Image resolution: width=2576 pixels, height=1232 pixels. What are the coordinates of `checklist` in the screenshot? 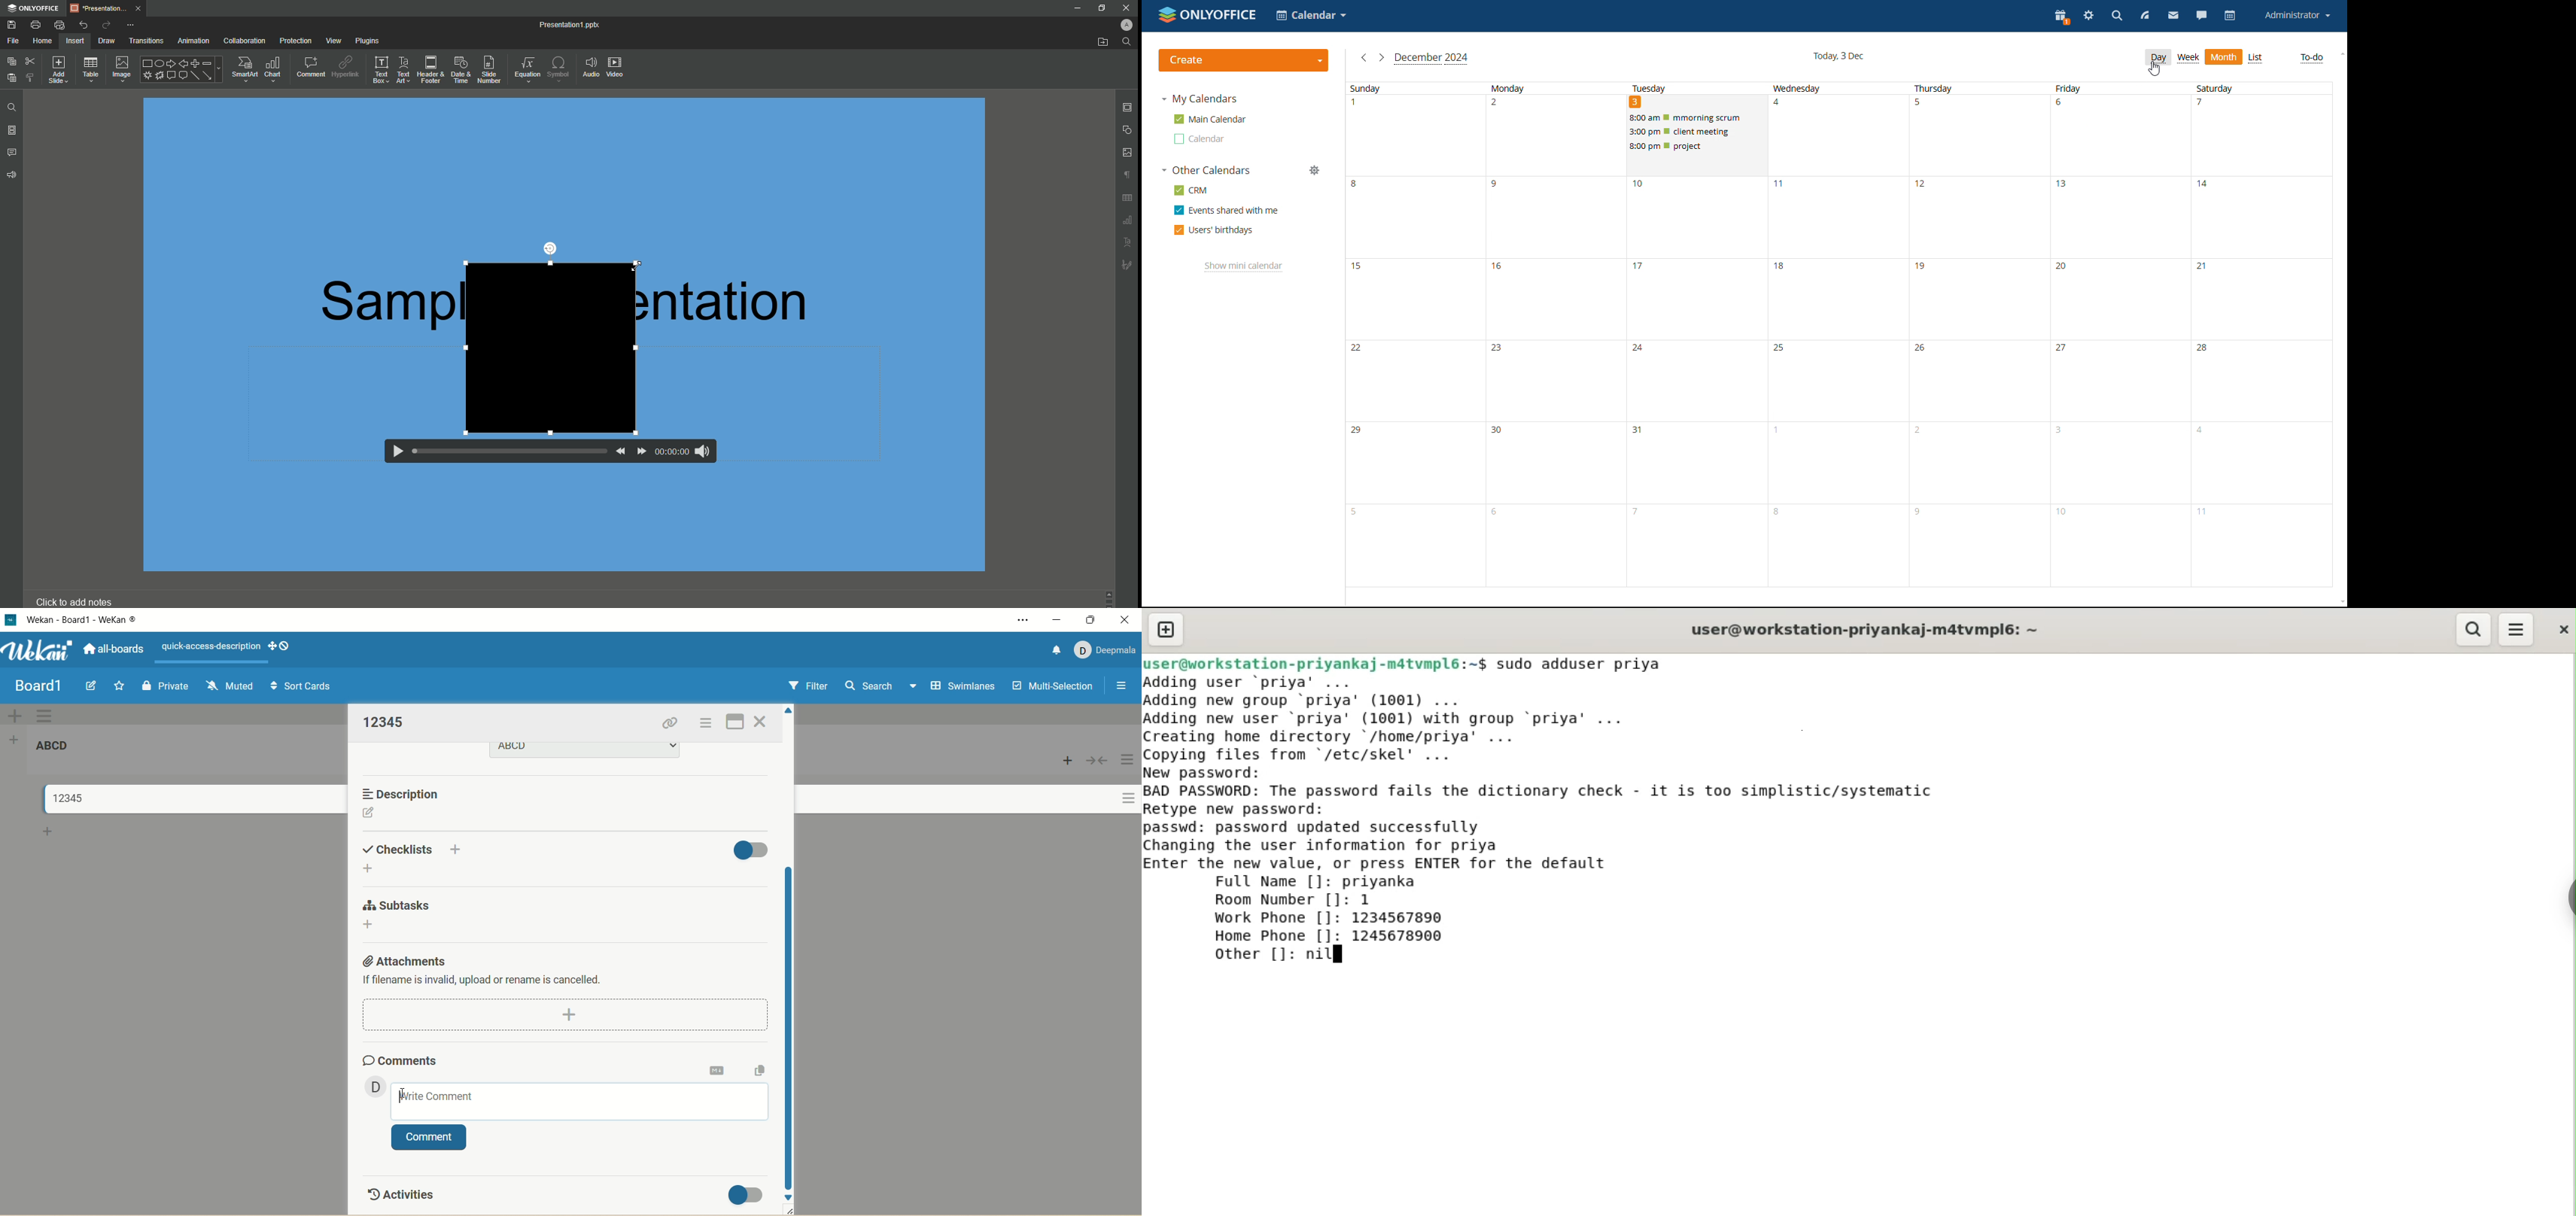 It's located at (399, 848).